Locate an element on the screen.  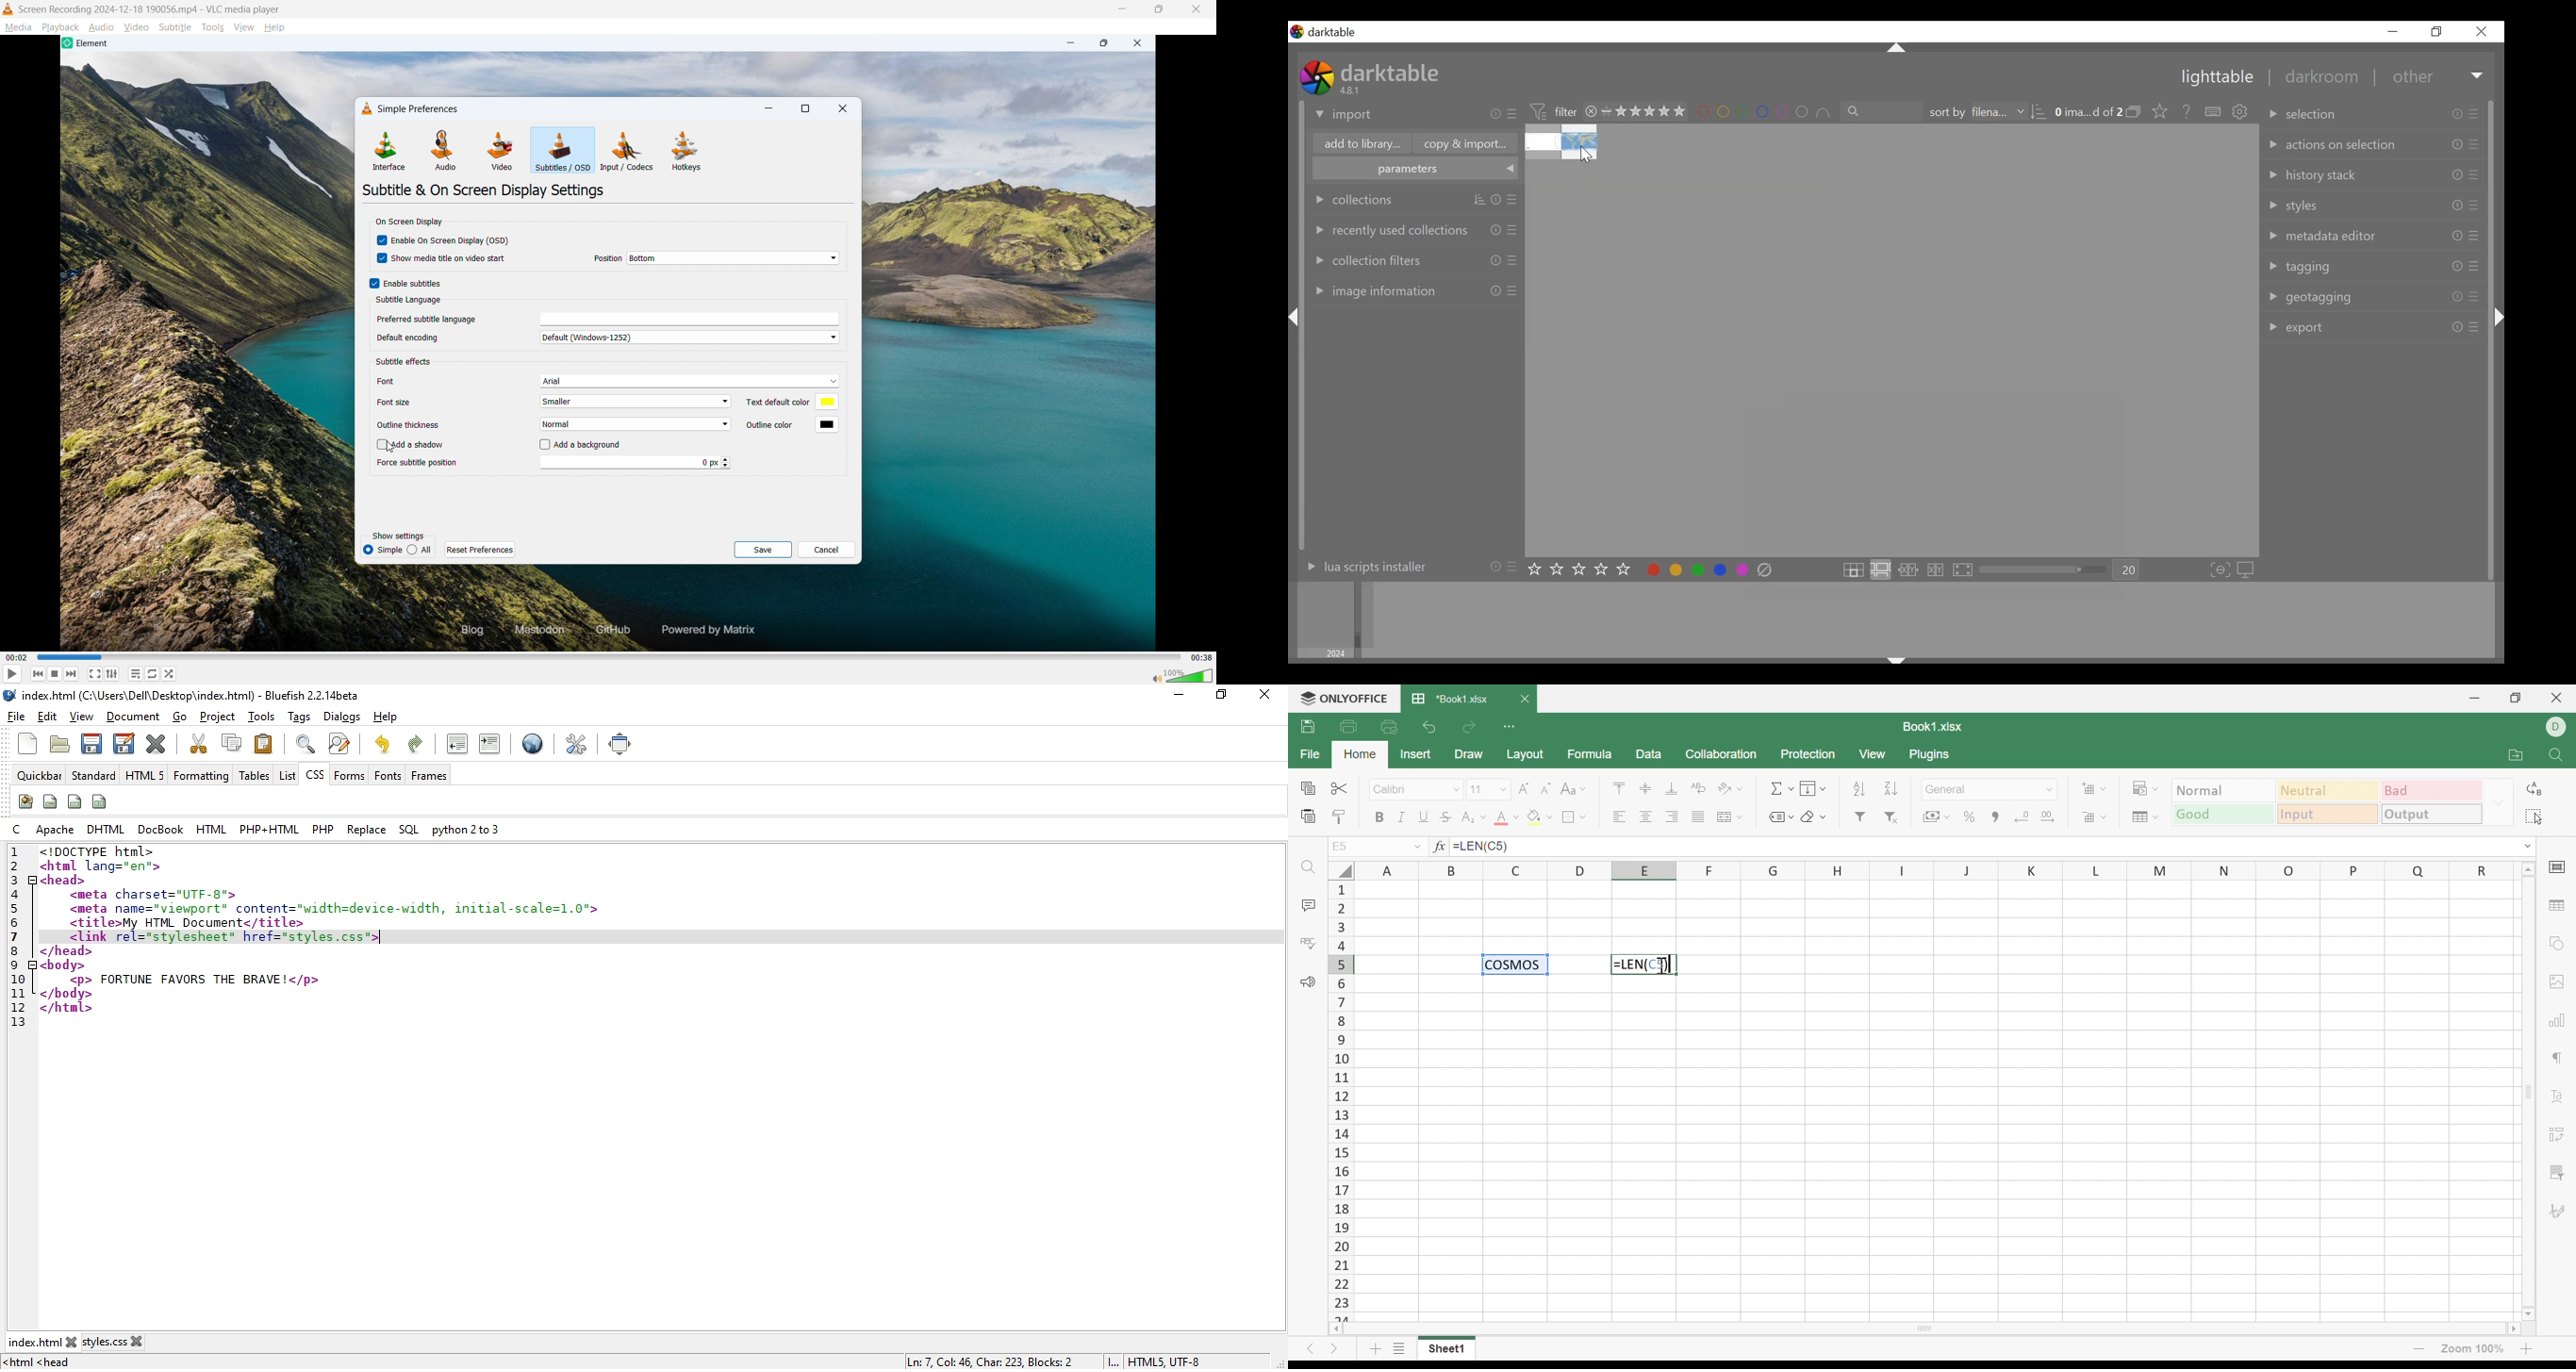
Merge and center is located at coordinates (1729, 816).